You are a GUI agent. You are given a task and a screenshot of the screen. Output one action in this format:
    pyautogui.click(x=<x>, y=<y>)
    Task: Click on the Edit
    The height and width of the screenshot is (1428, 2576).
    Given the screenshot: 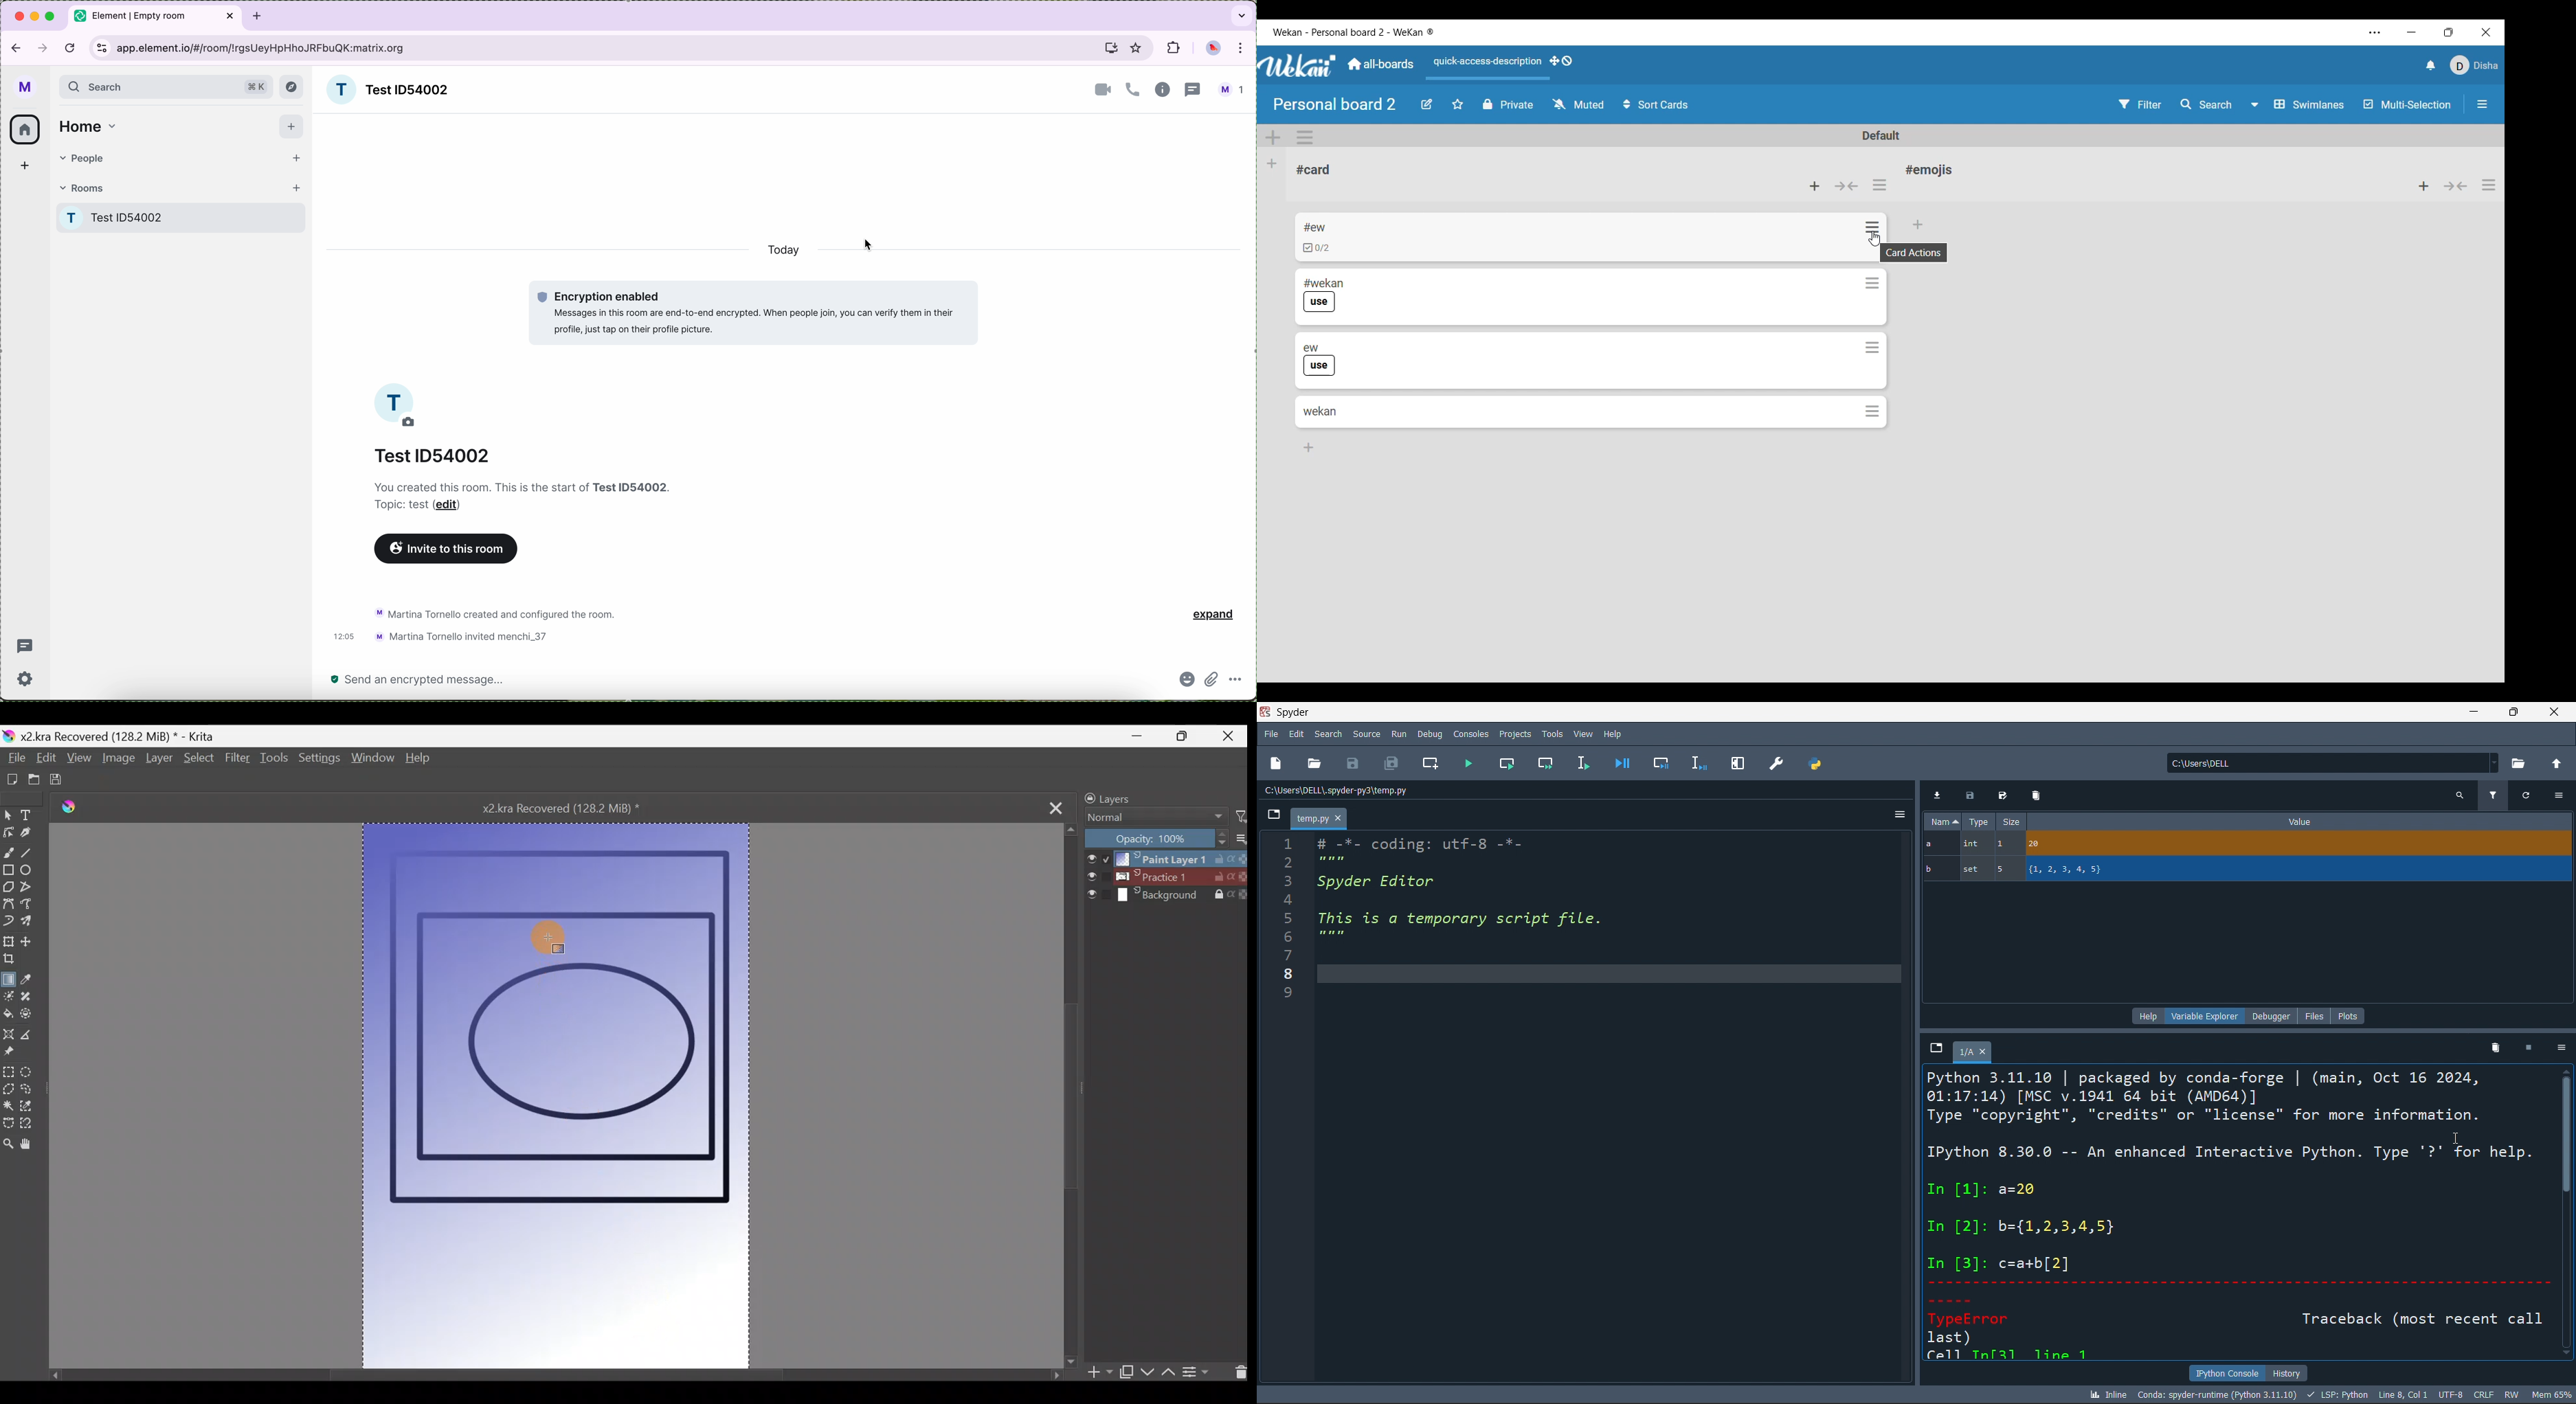 What is the action you would take?
    pyautogui.click(x=45, y=761)
    